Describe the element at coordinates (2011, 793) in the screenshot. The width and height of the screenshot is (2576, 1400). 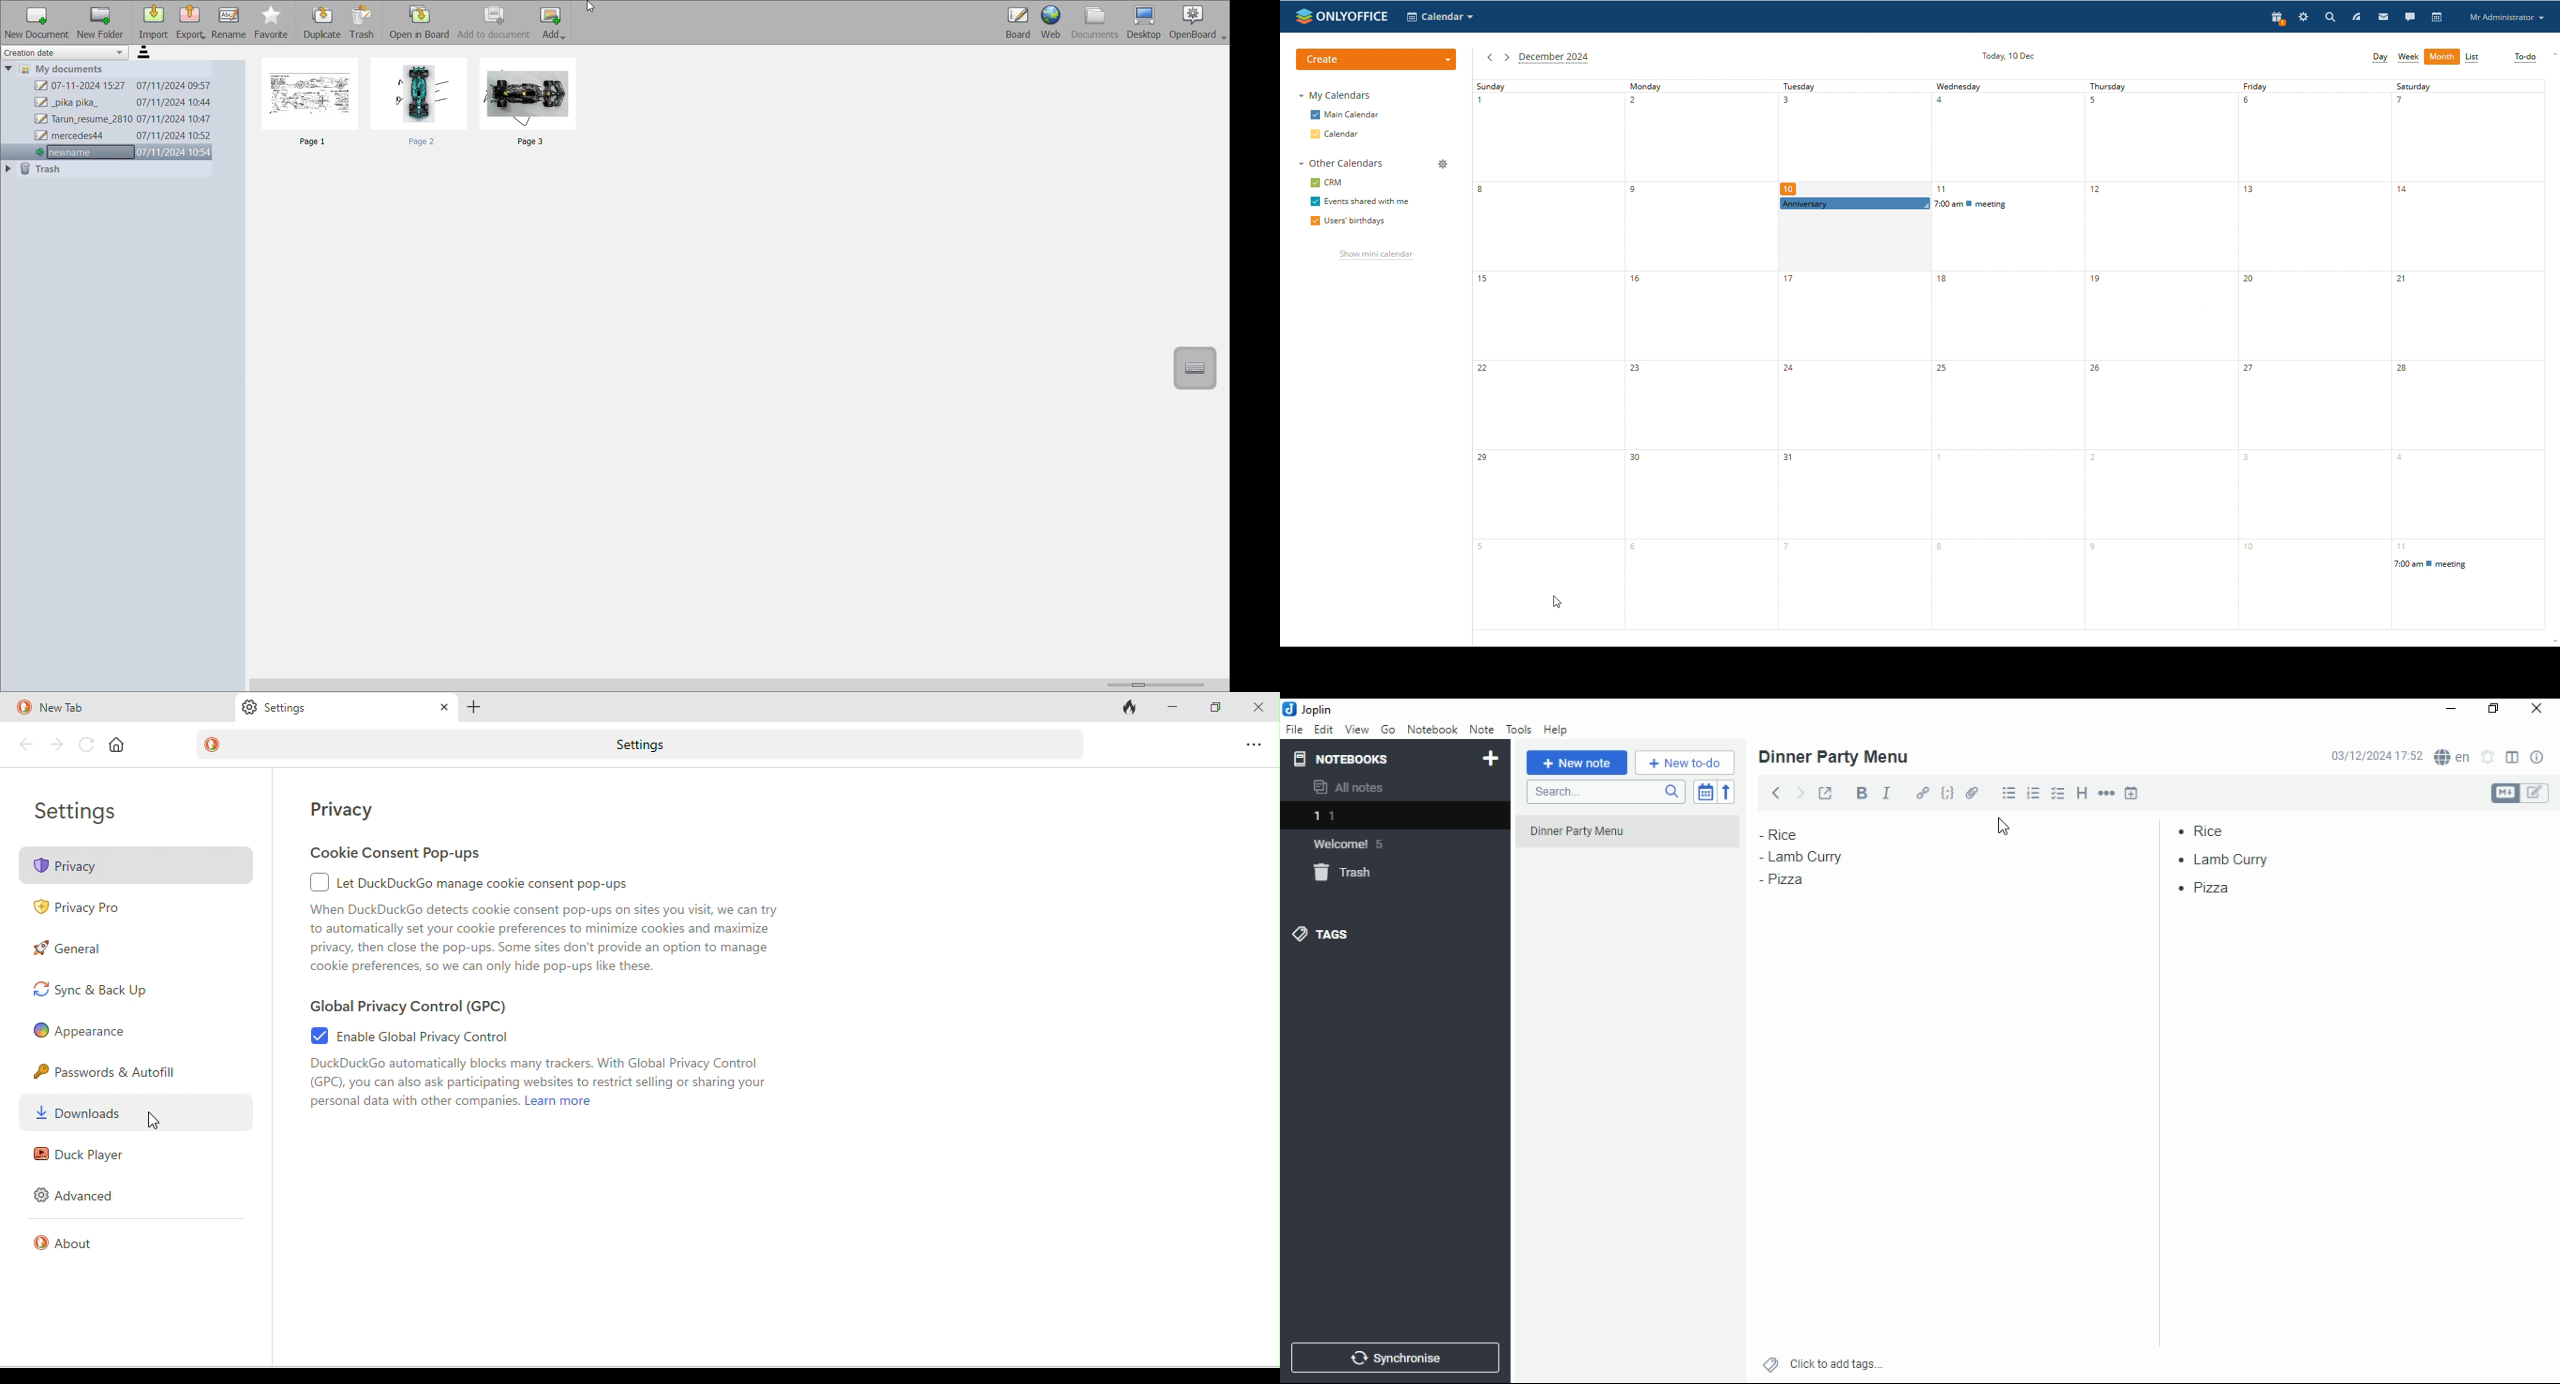
I see `bullet list` at that location.